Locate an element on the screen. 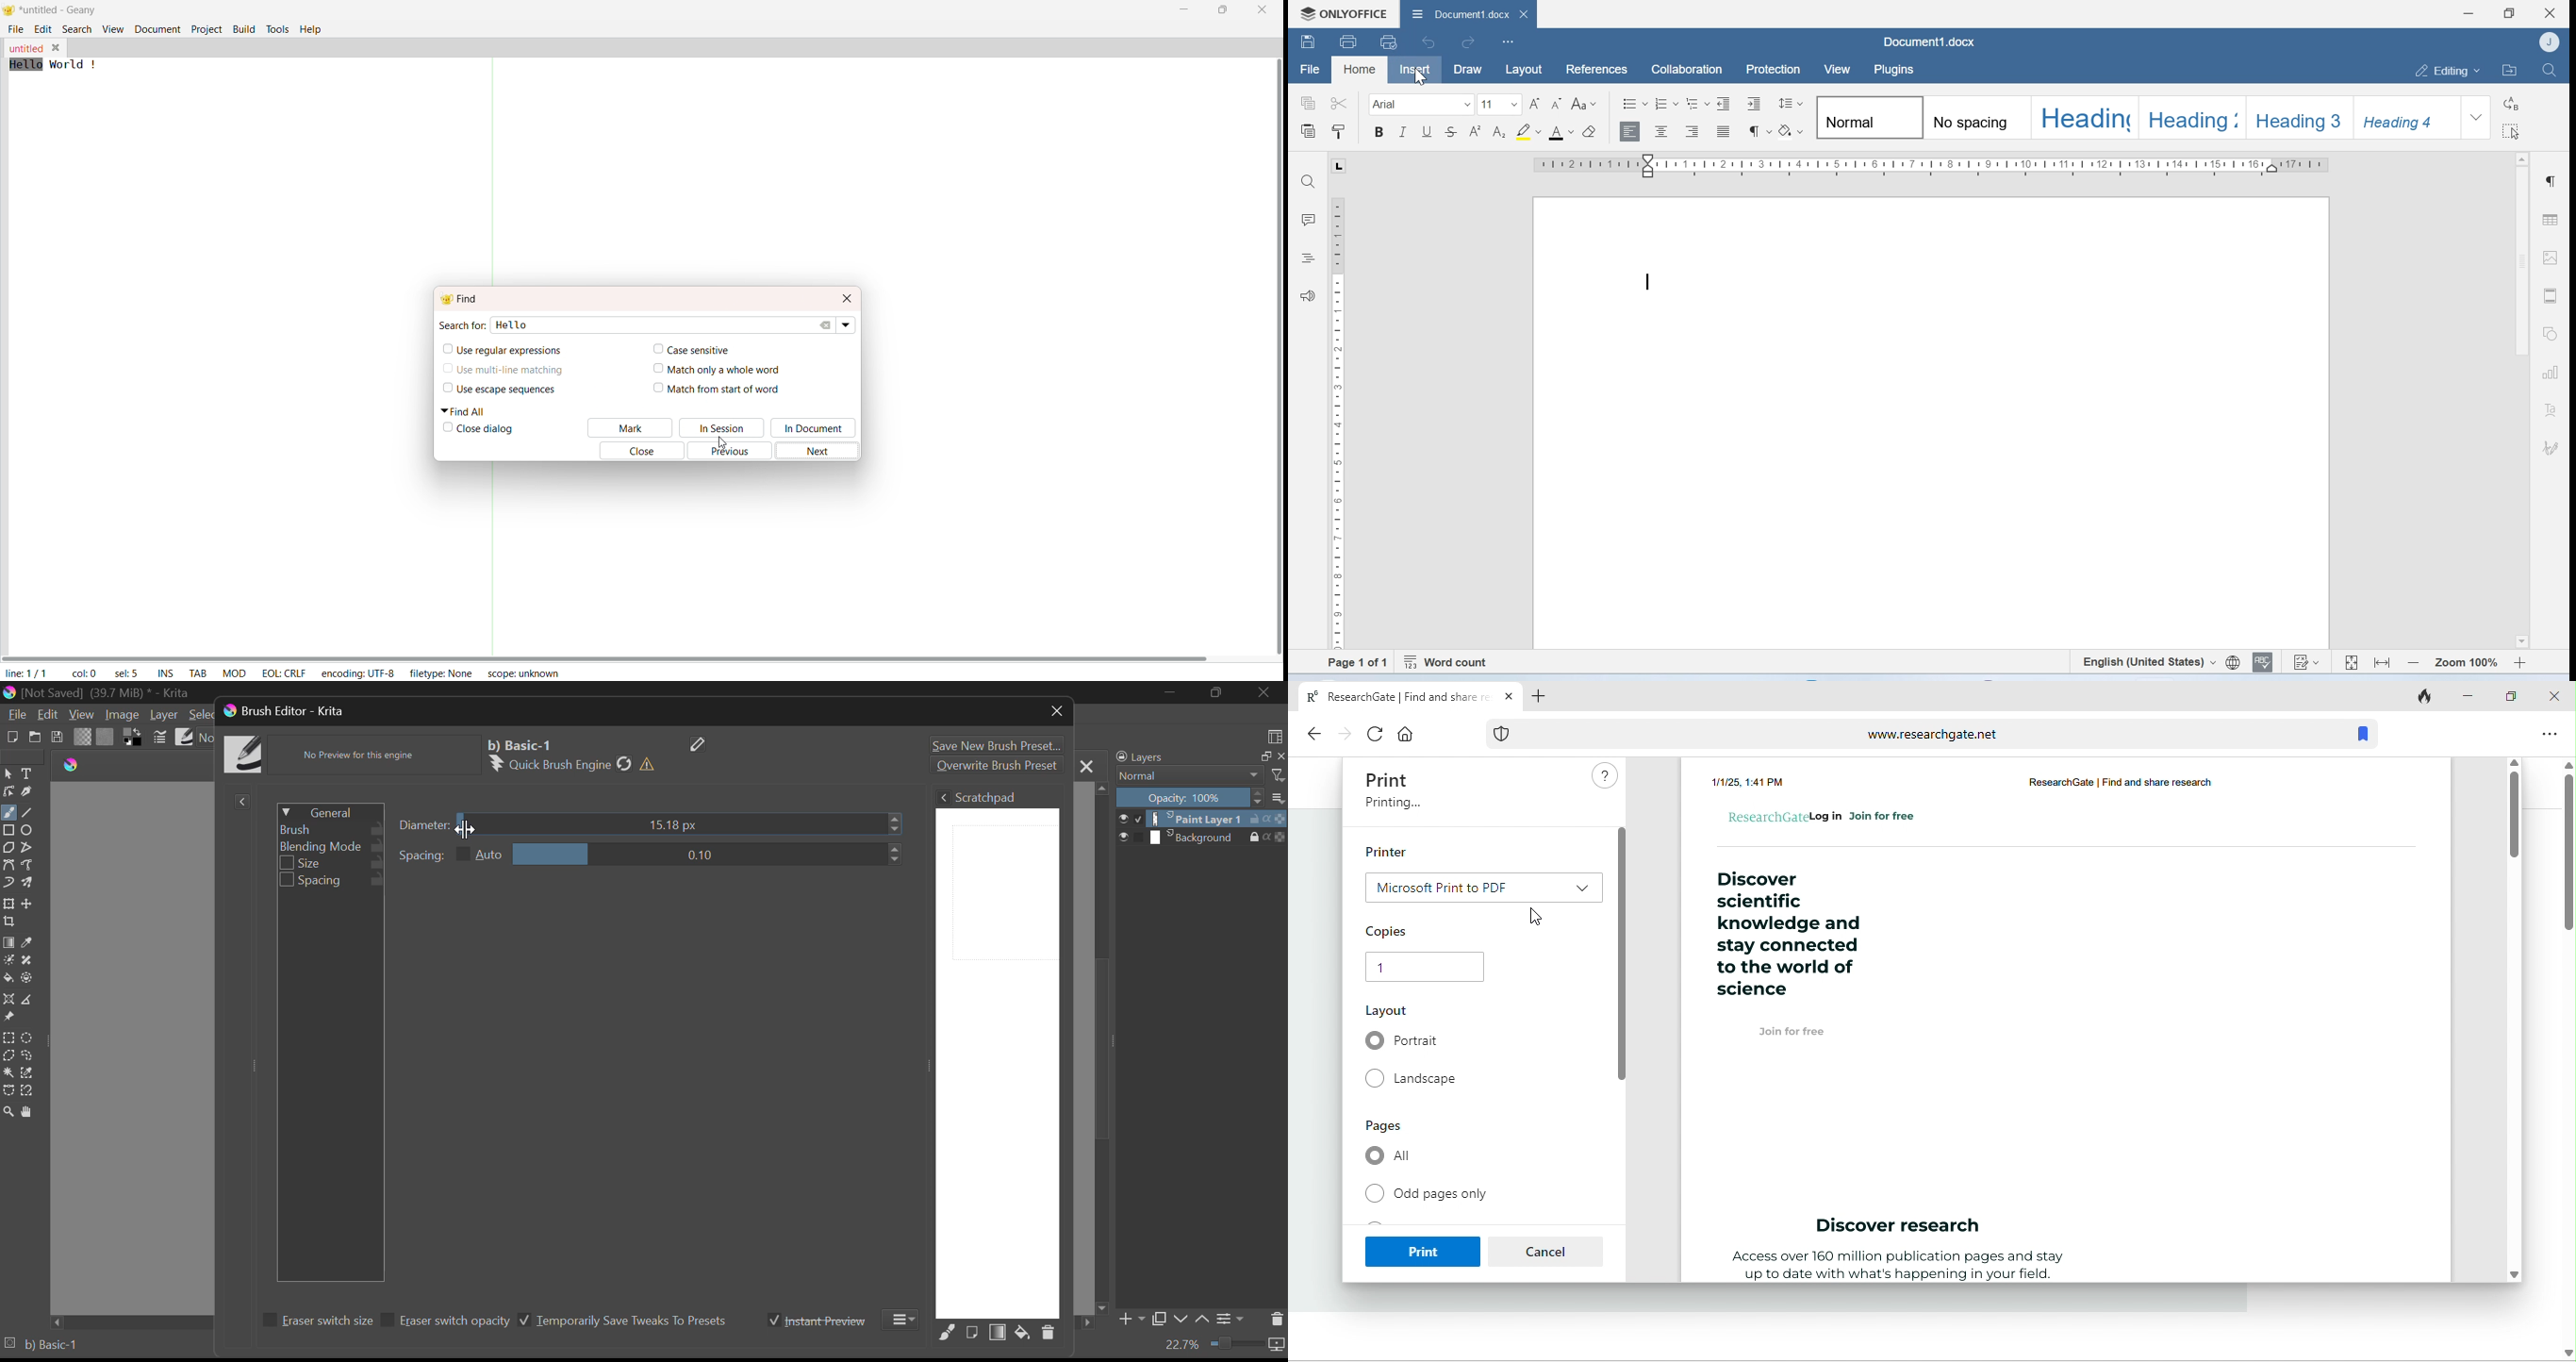  Selected Brush is located at coordinates (523, 744).